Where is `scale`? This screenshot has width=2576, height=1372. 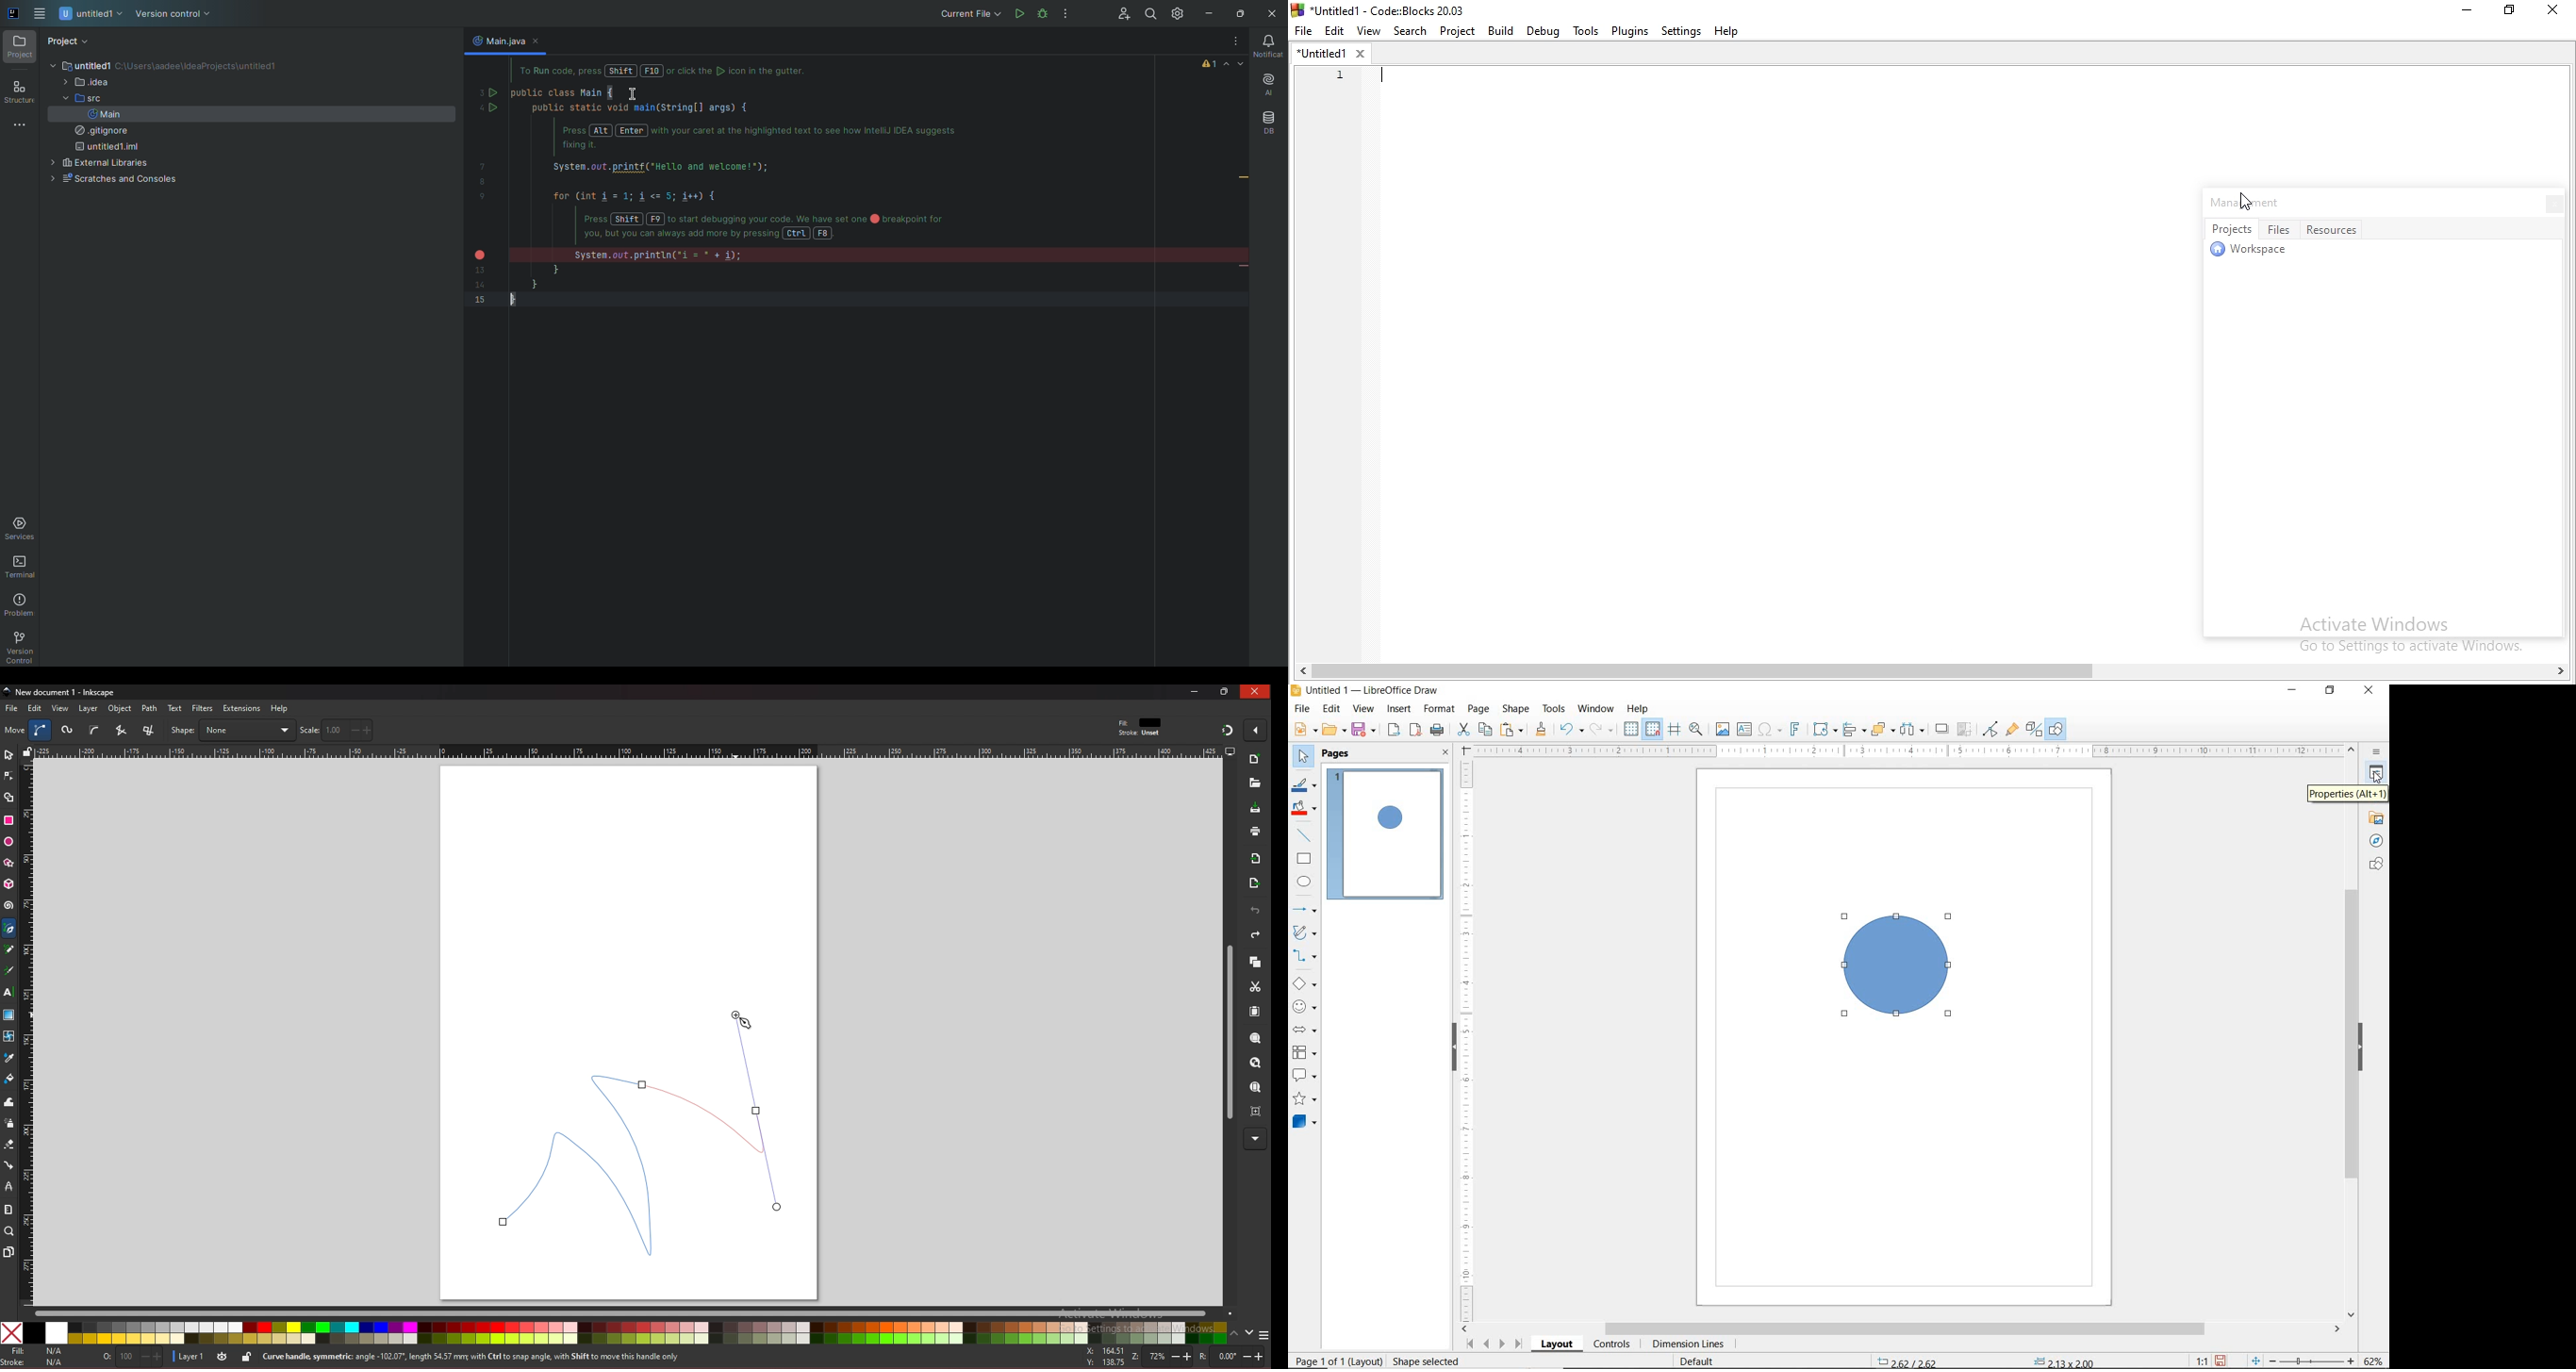 scale is located at coordinates (336, 730).